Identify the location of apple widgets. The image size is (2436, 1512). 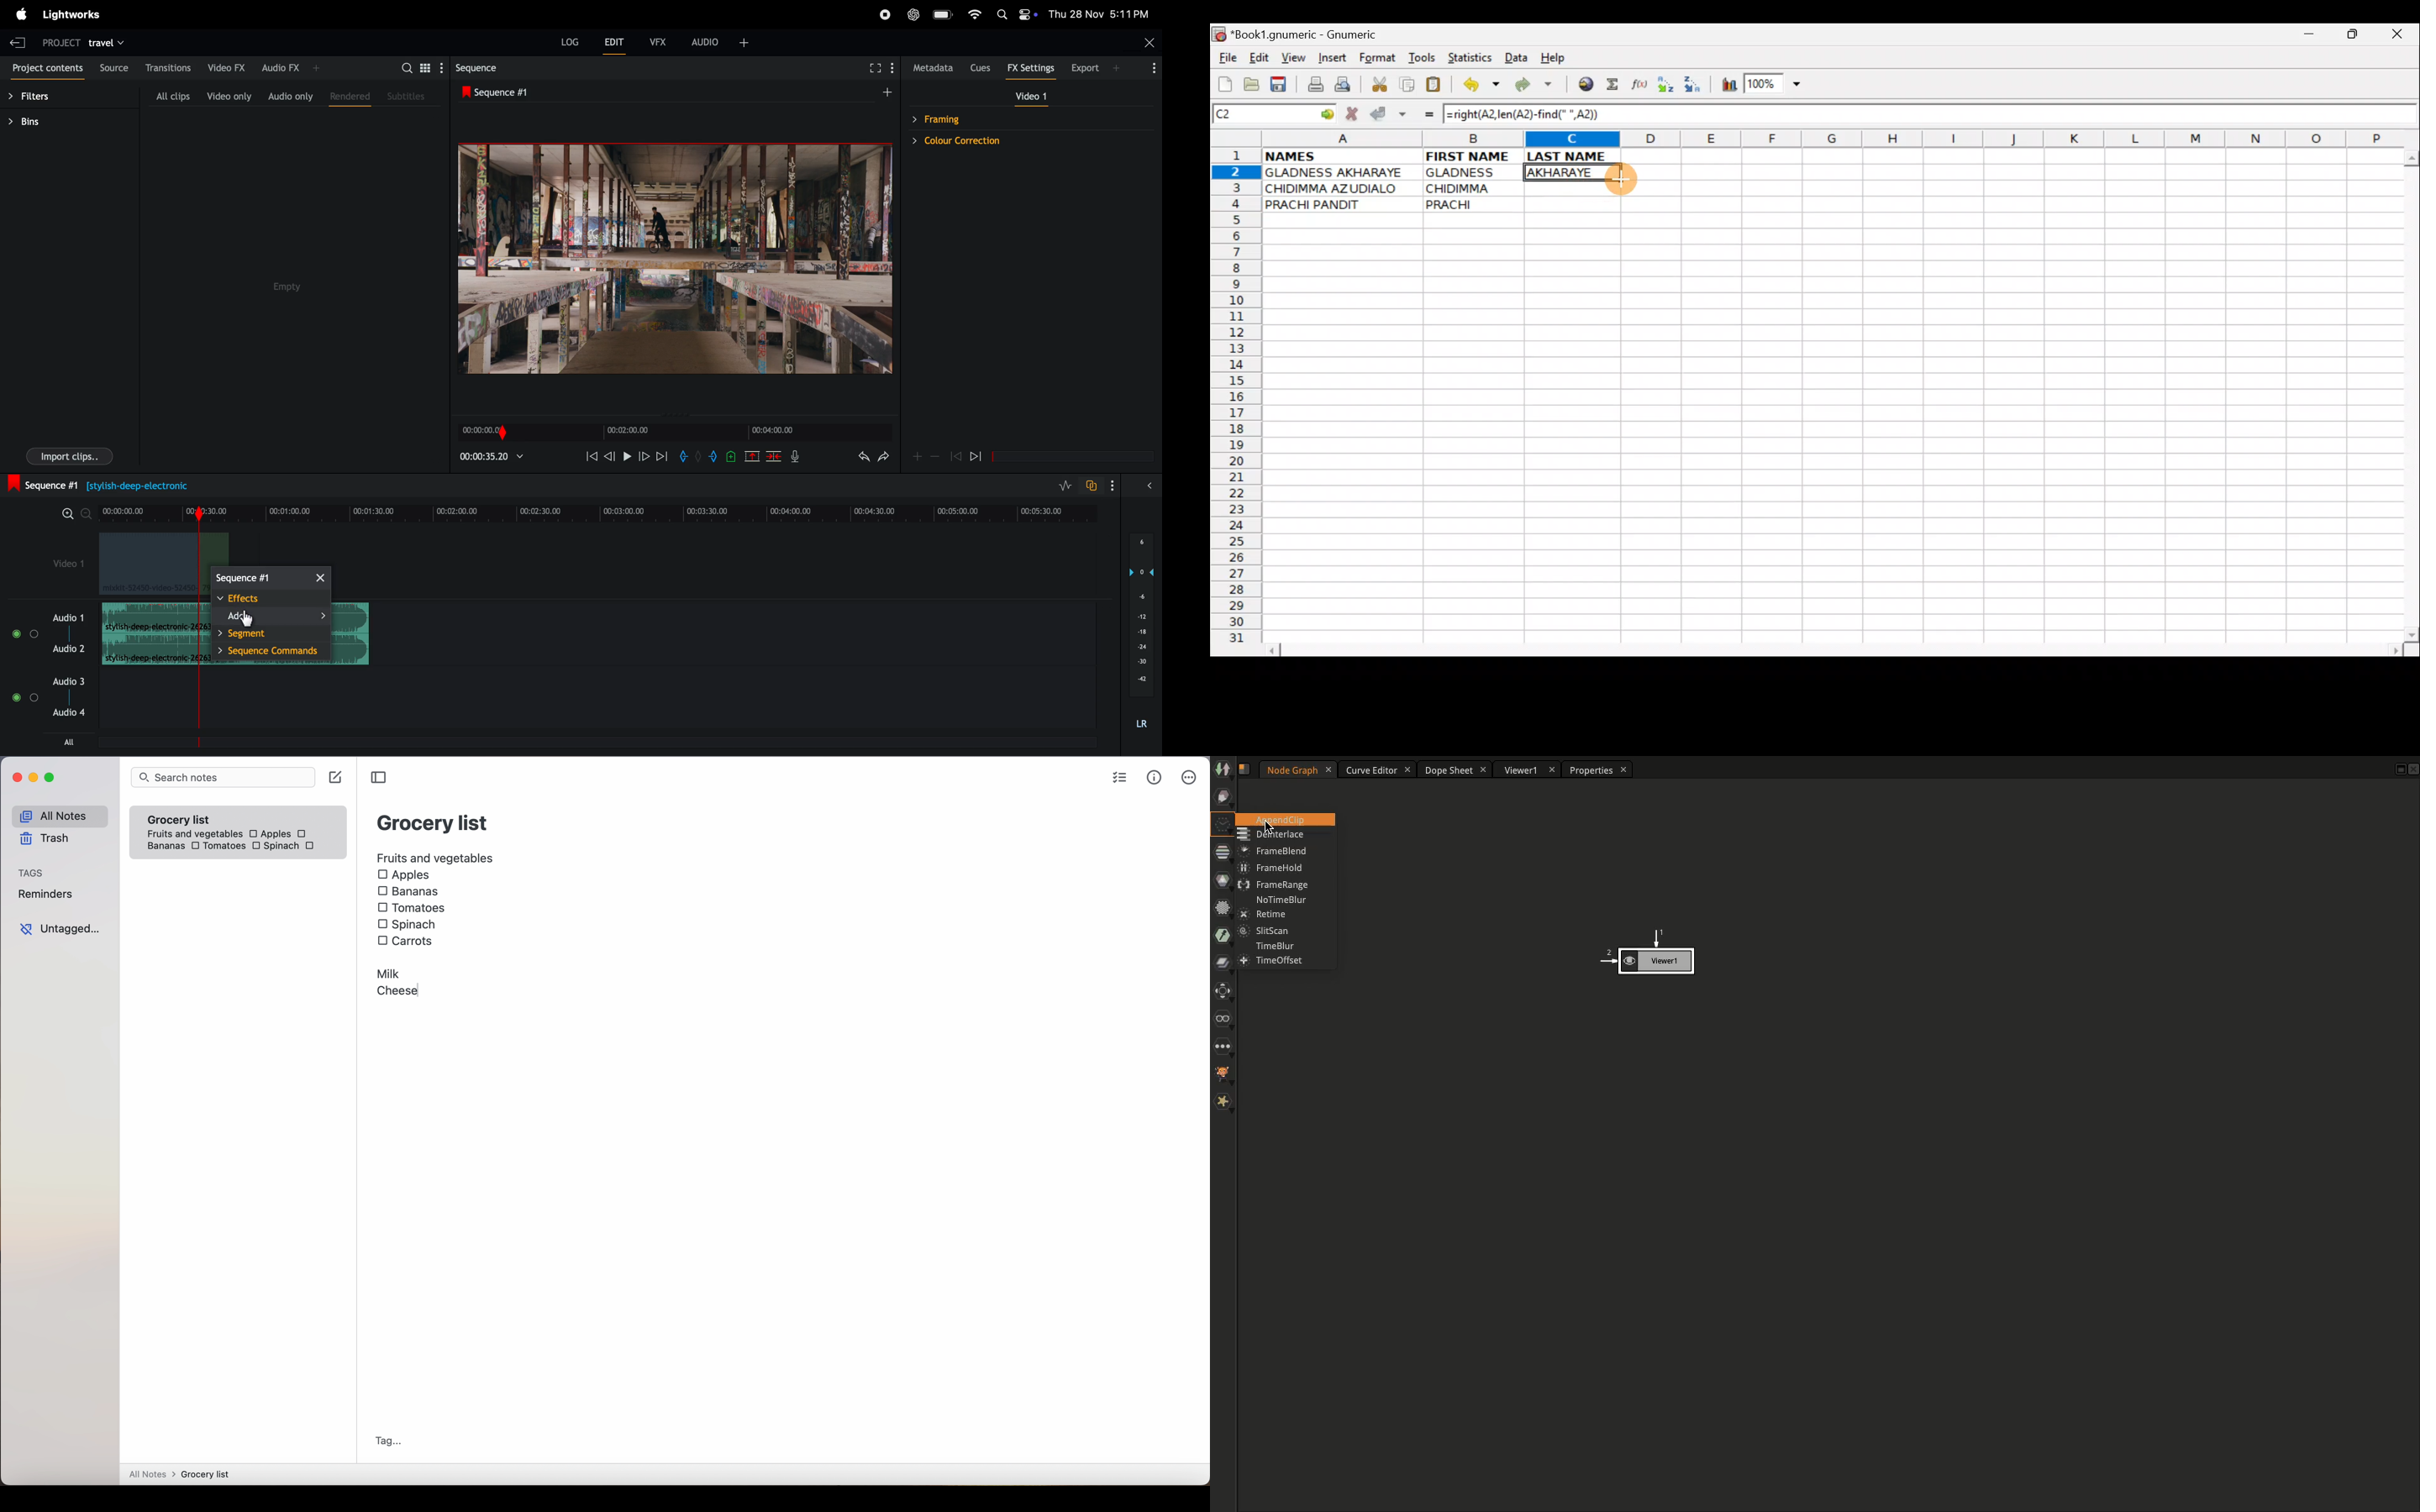
(1000, 13).